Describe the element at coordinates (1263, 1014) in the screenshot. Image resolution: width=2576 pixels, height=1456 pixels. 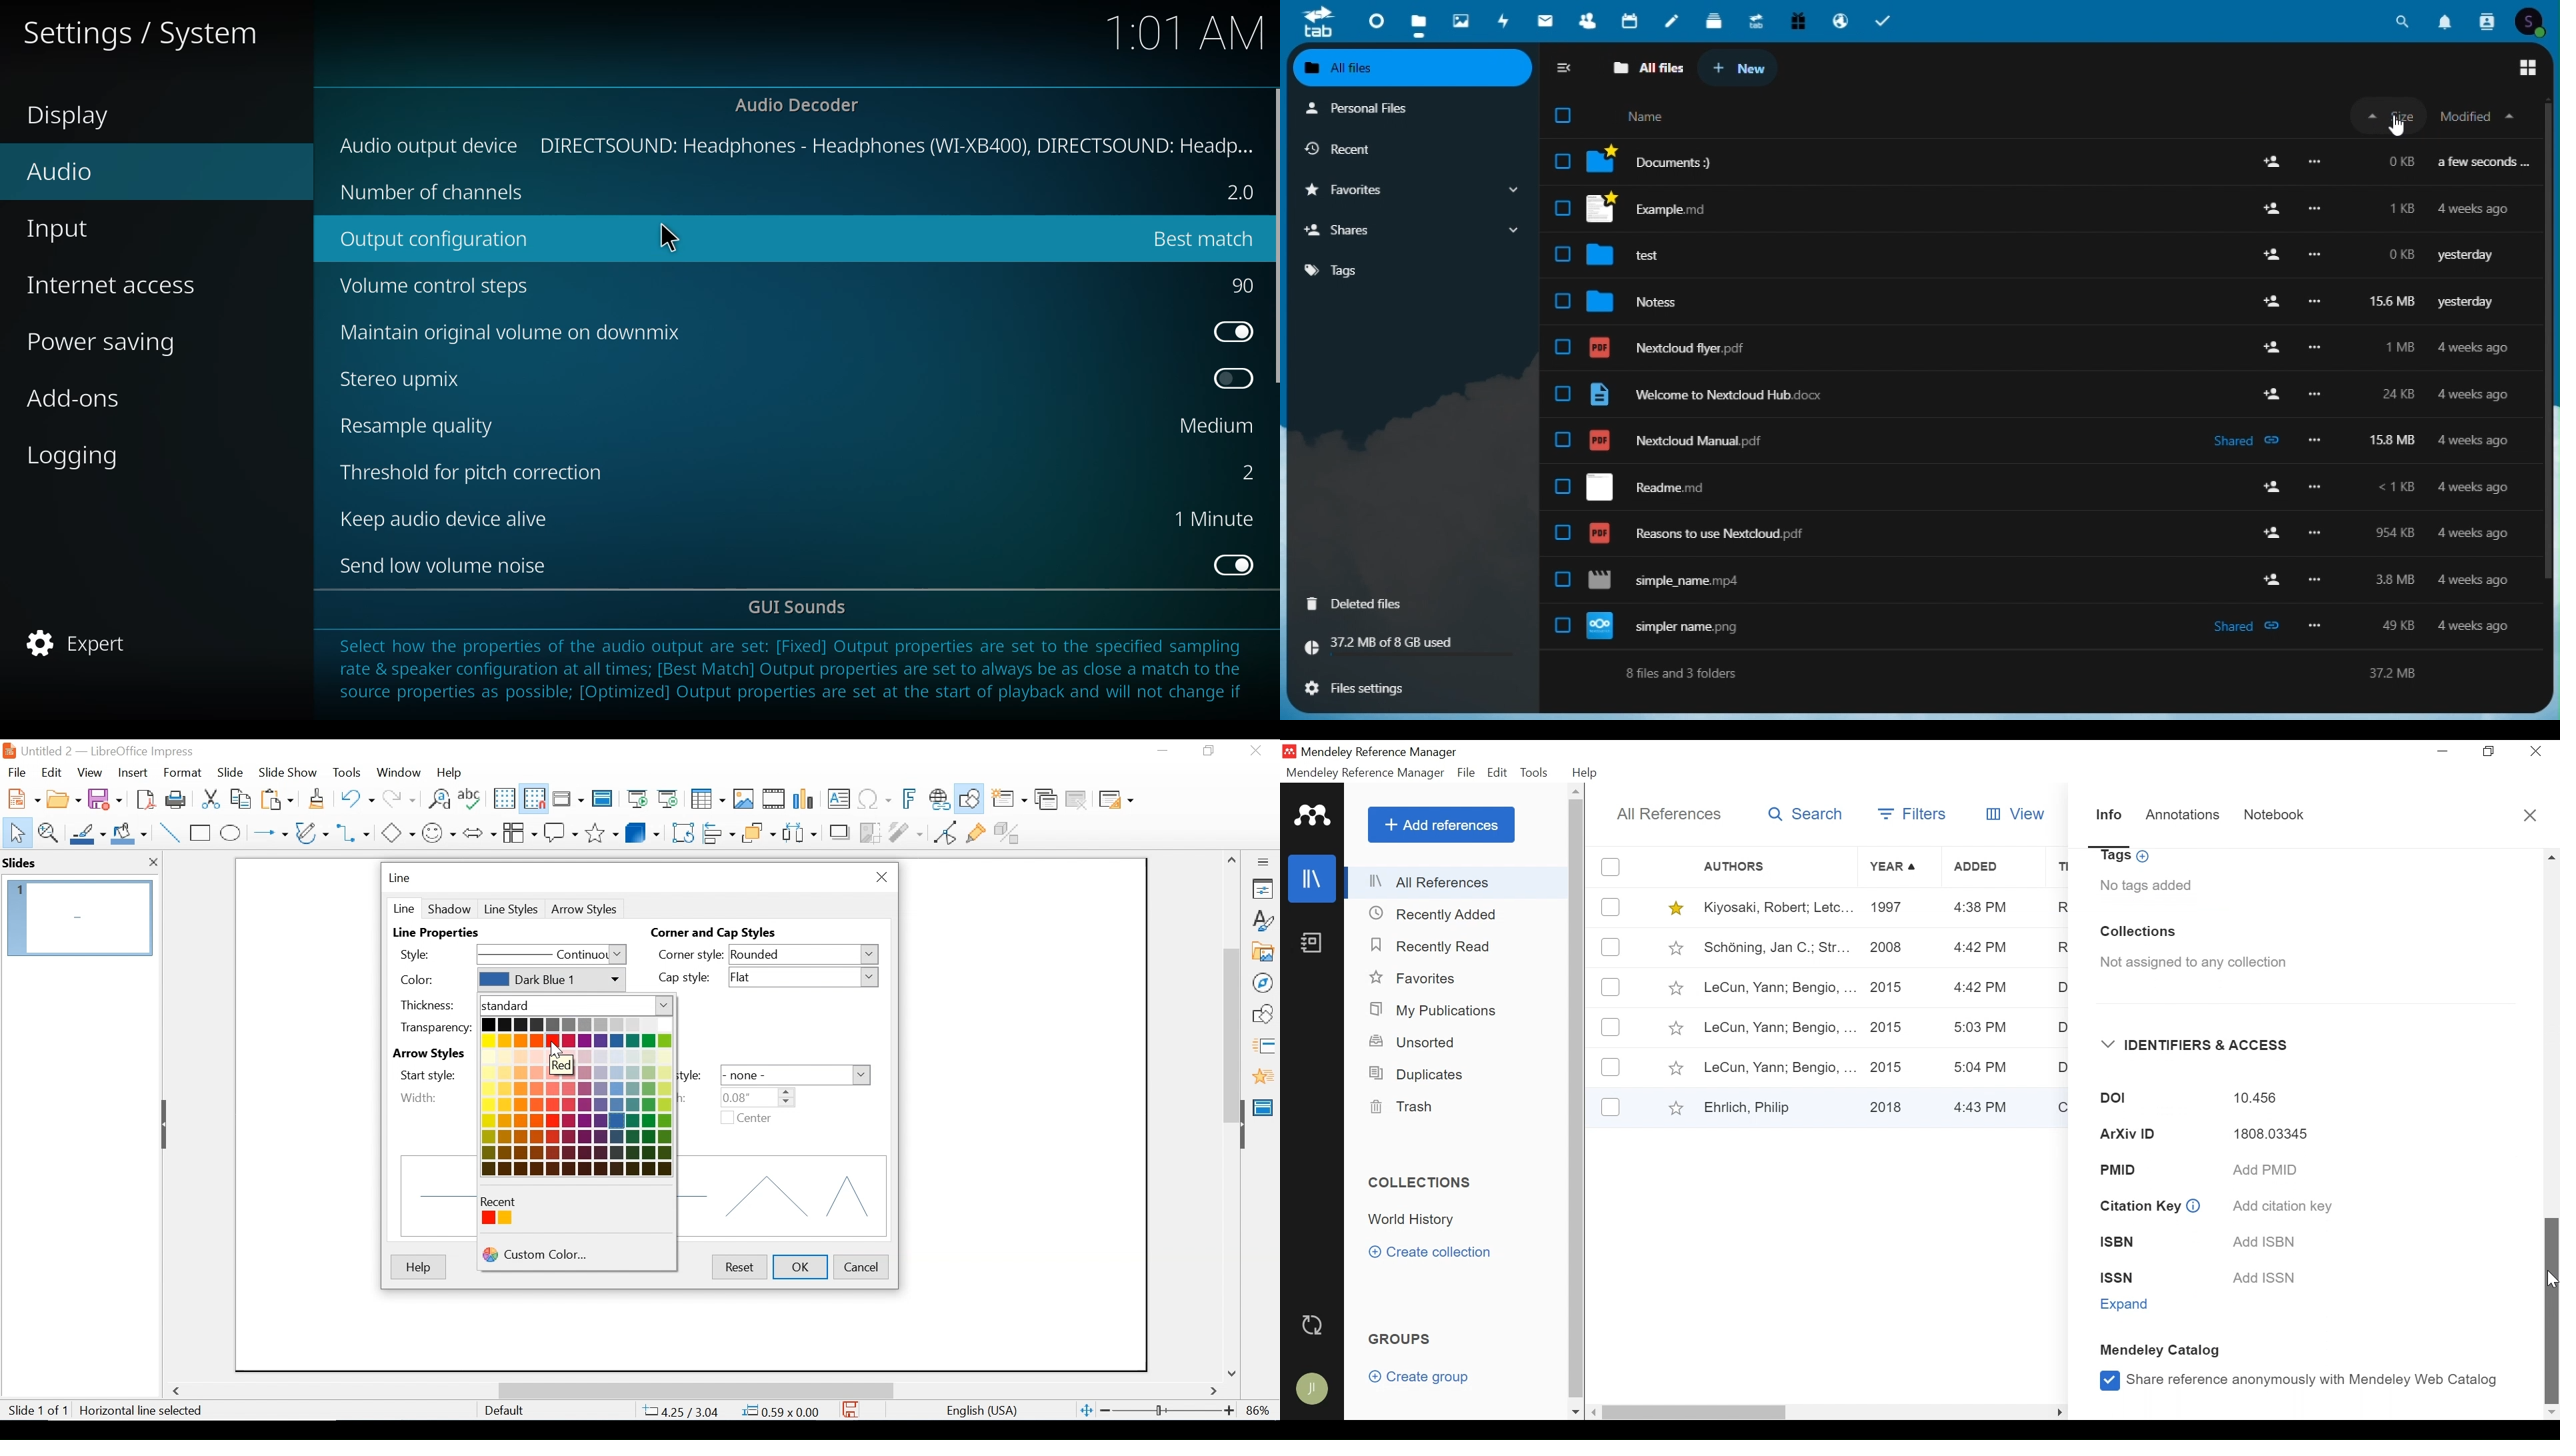
I see `Shapes` at that location.